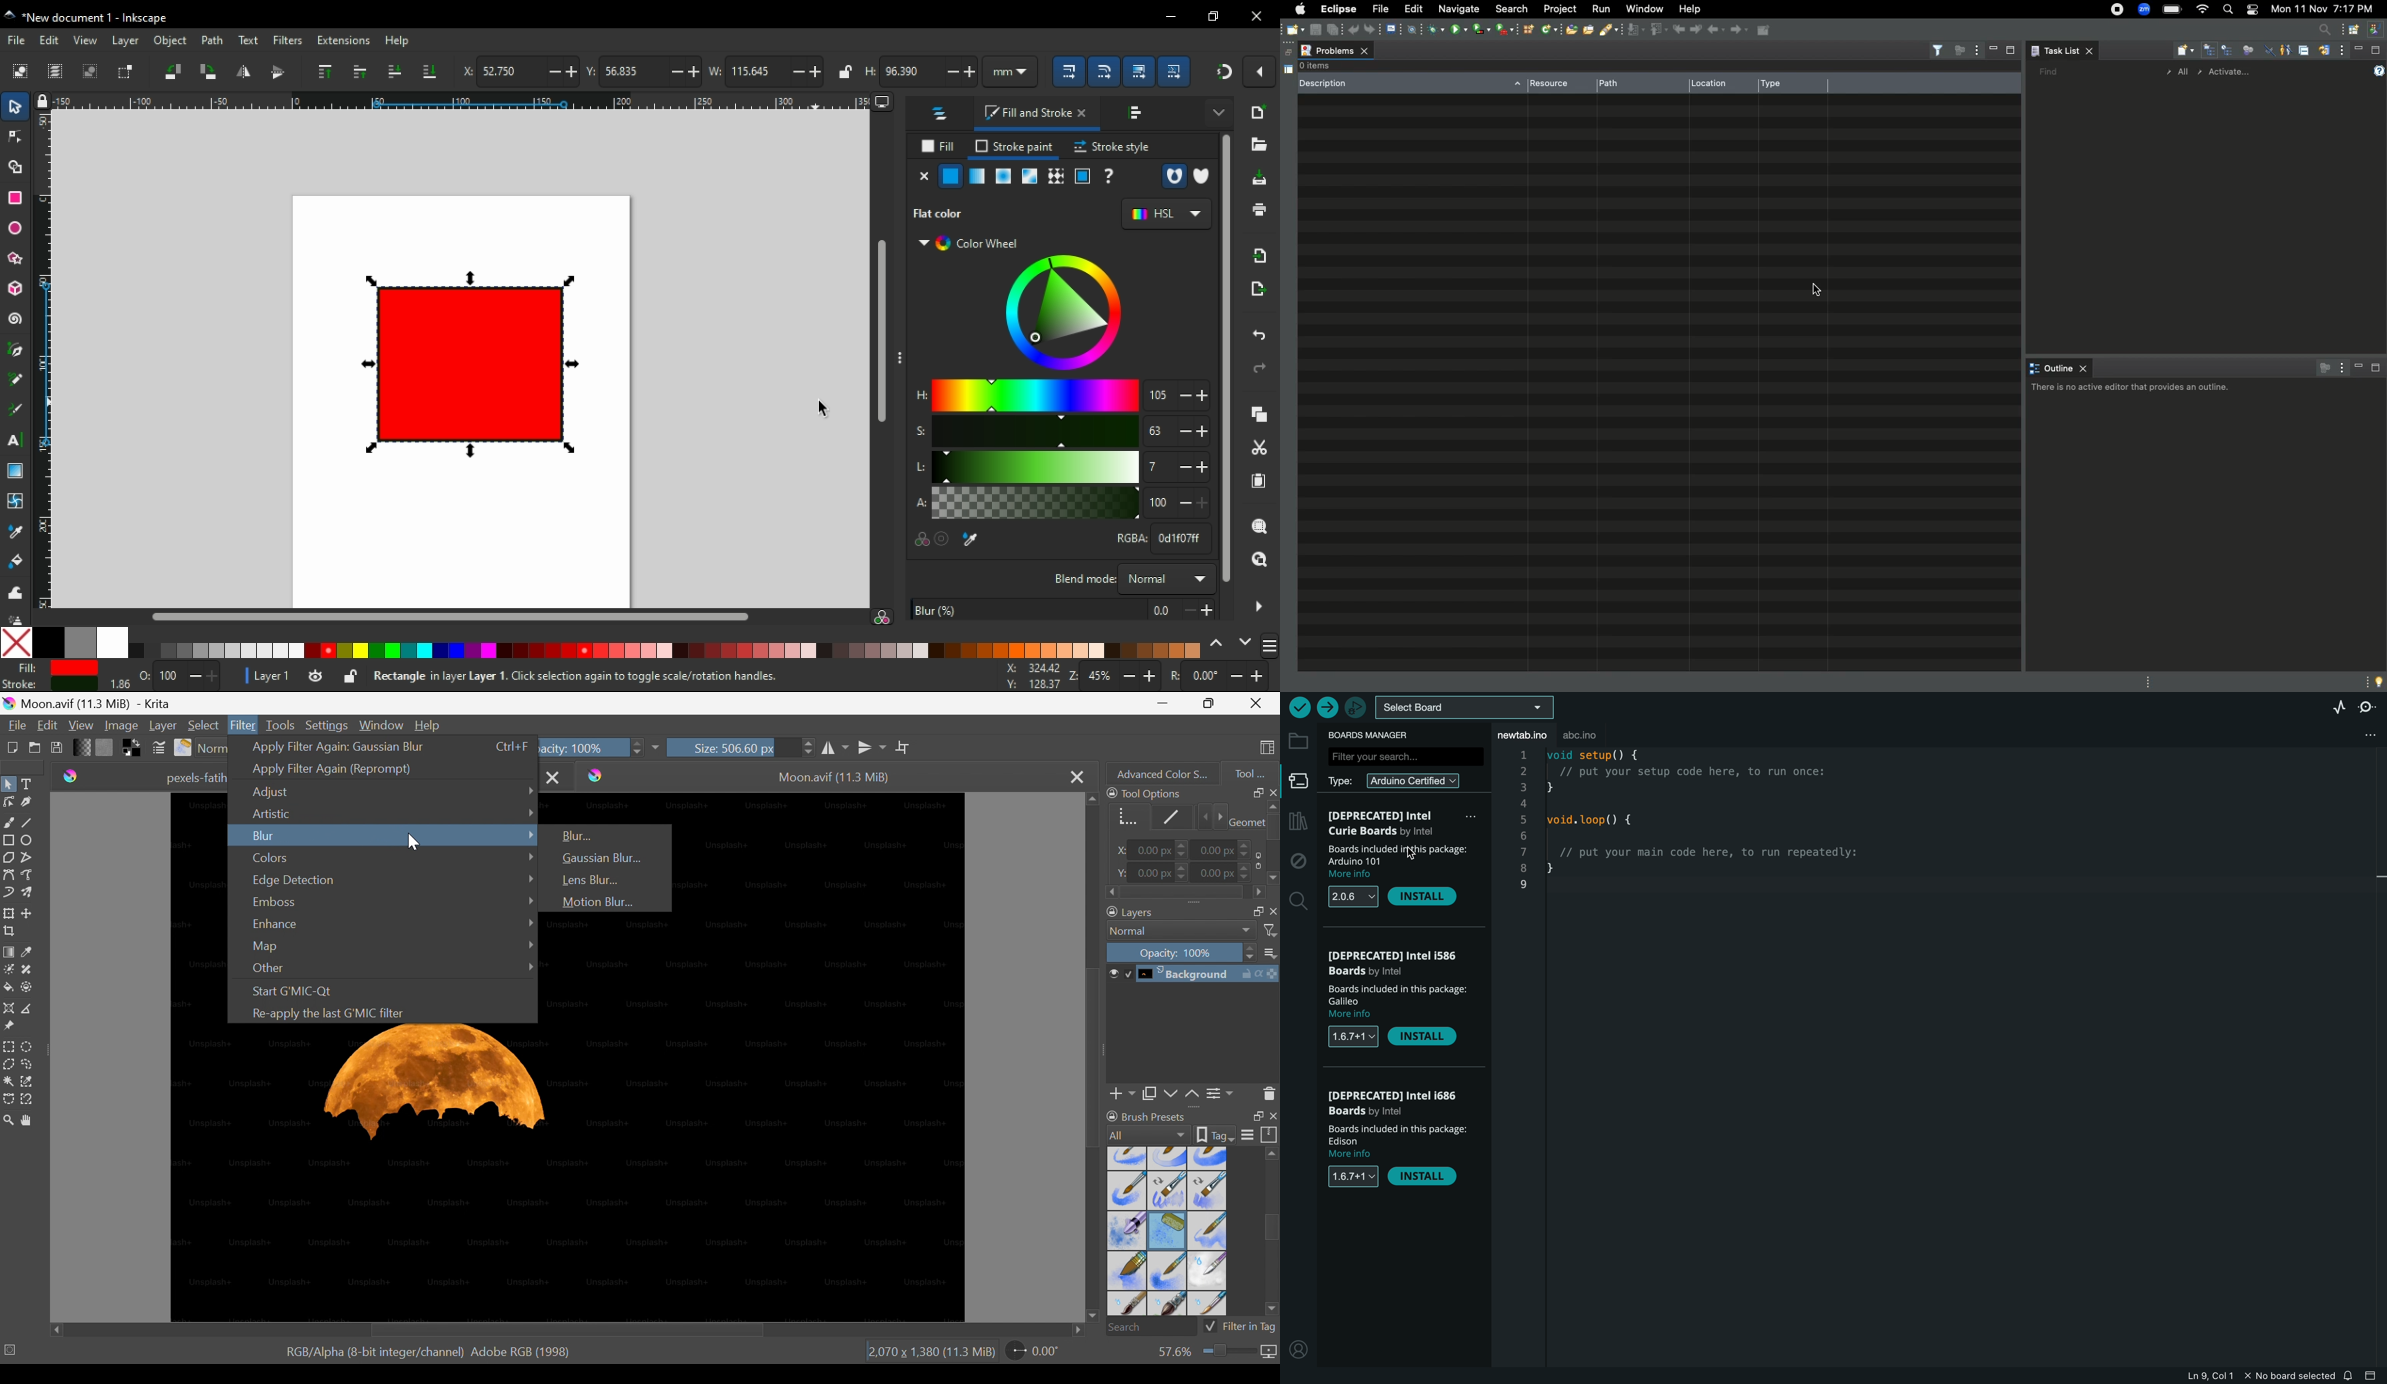 Image resolution: width=2408 pixels, height=1400 pixels. Describe the element at coordinates (85, 702) in the screenshot. I see `Moon.avif (11.3 MiB - Krita)` at that location.